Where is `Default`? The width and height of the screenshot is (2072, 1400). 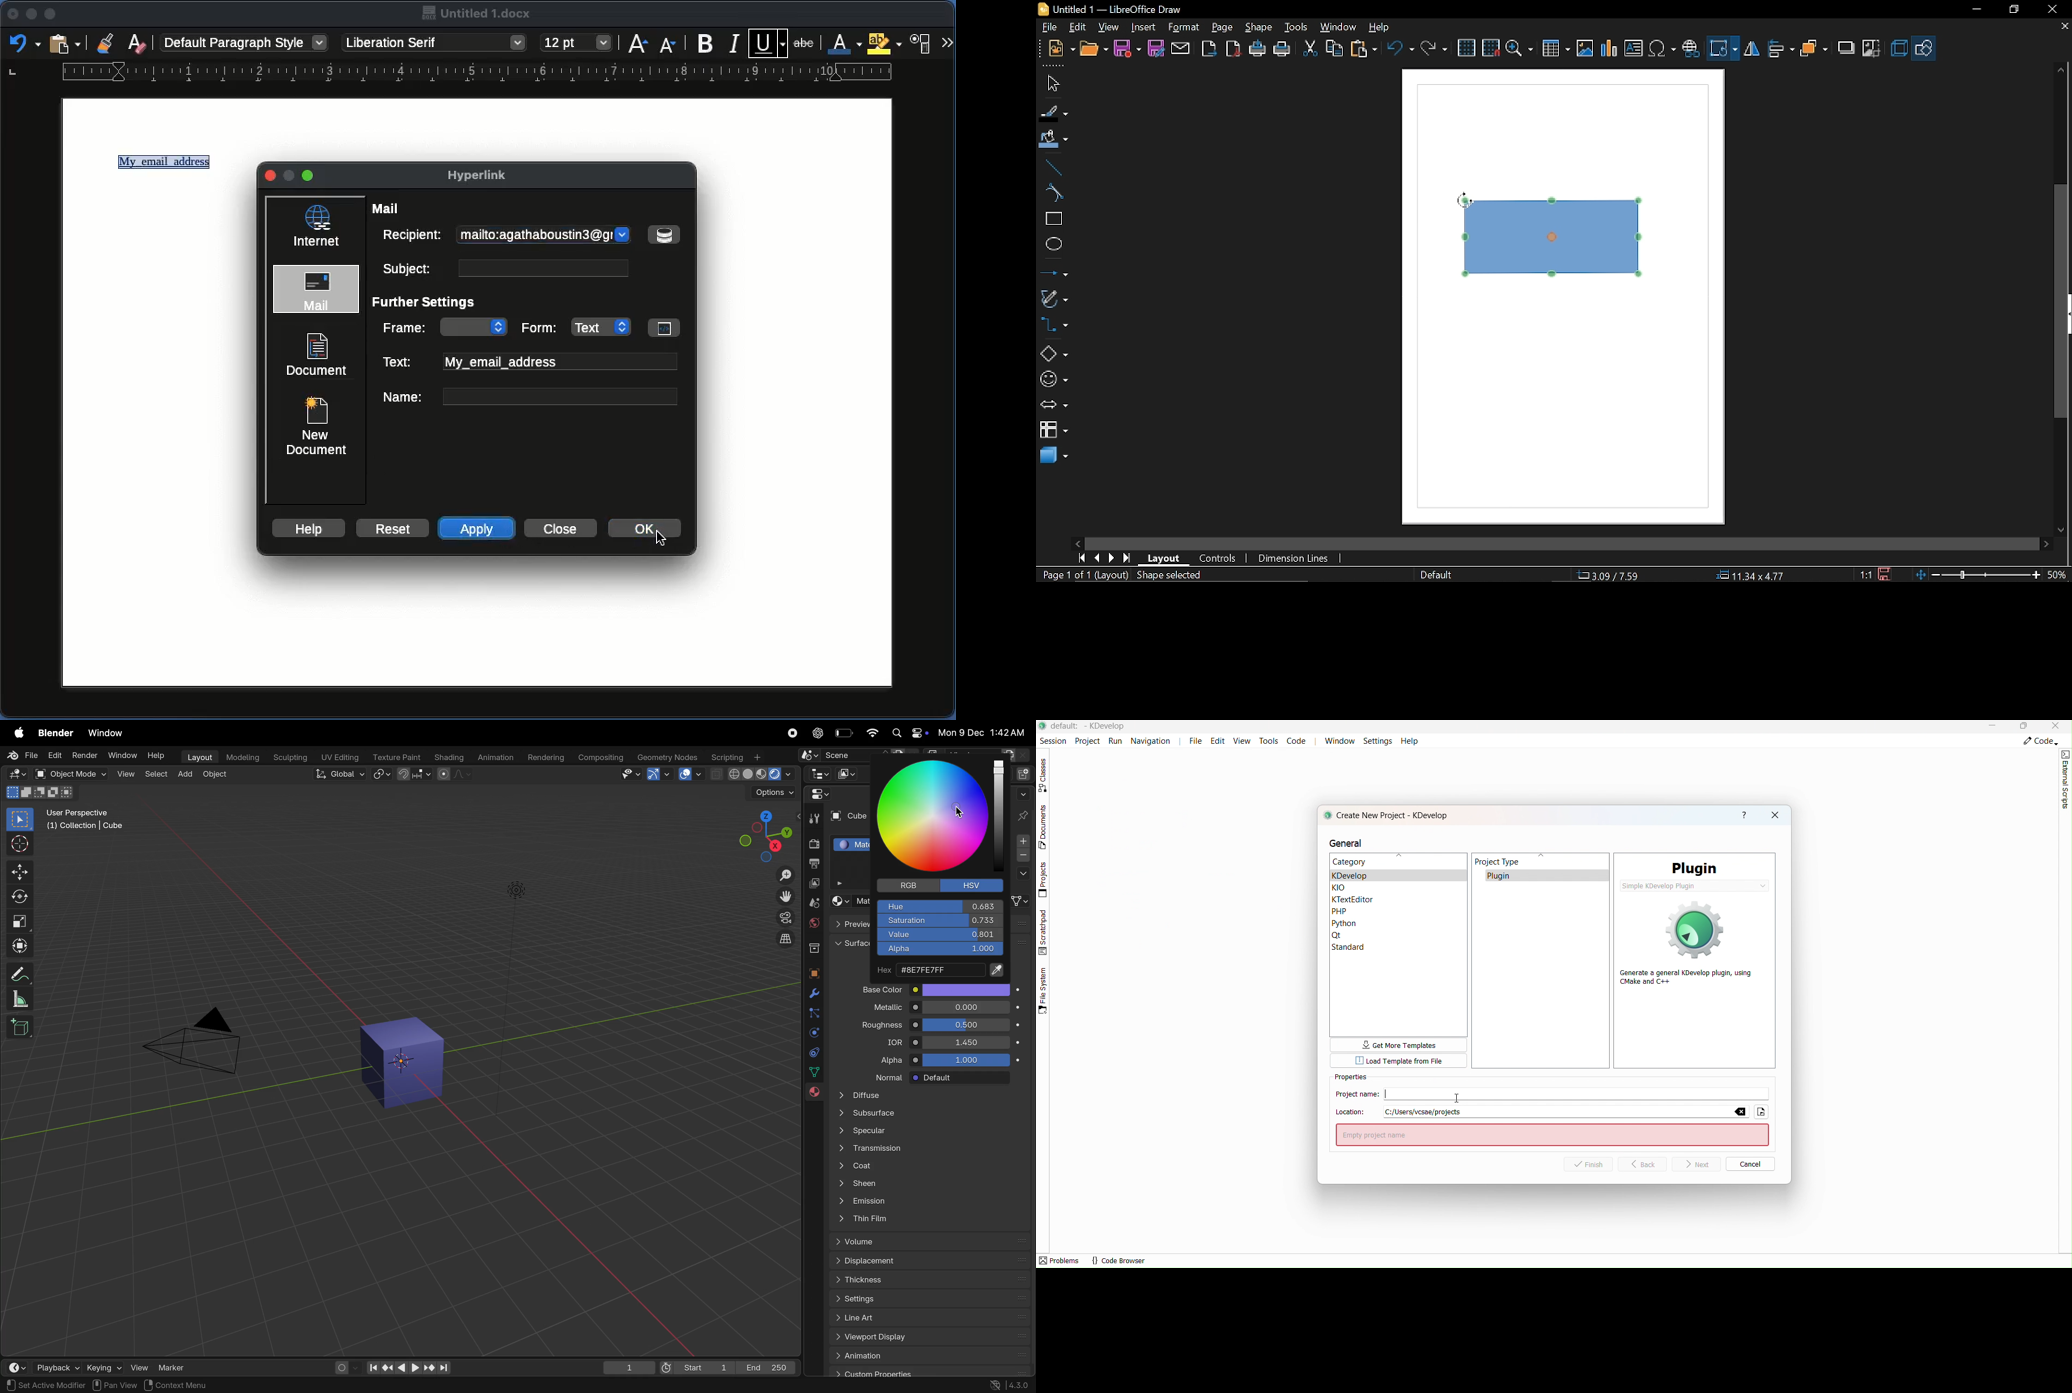
Default is located at coordinates (1434, 575).